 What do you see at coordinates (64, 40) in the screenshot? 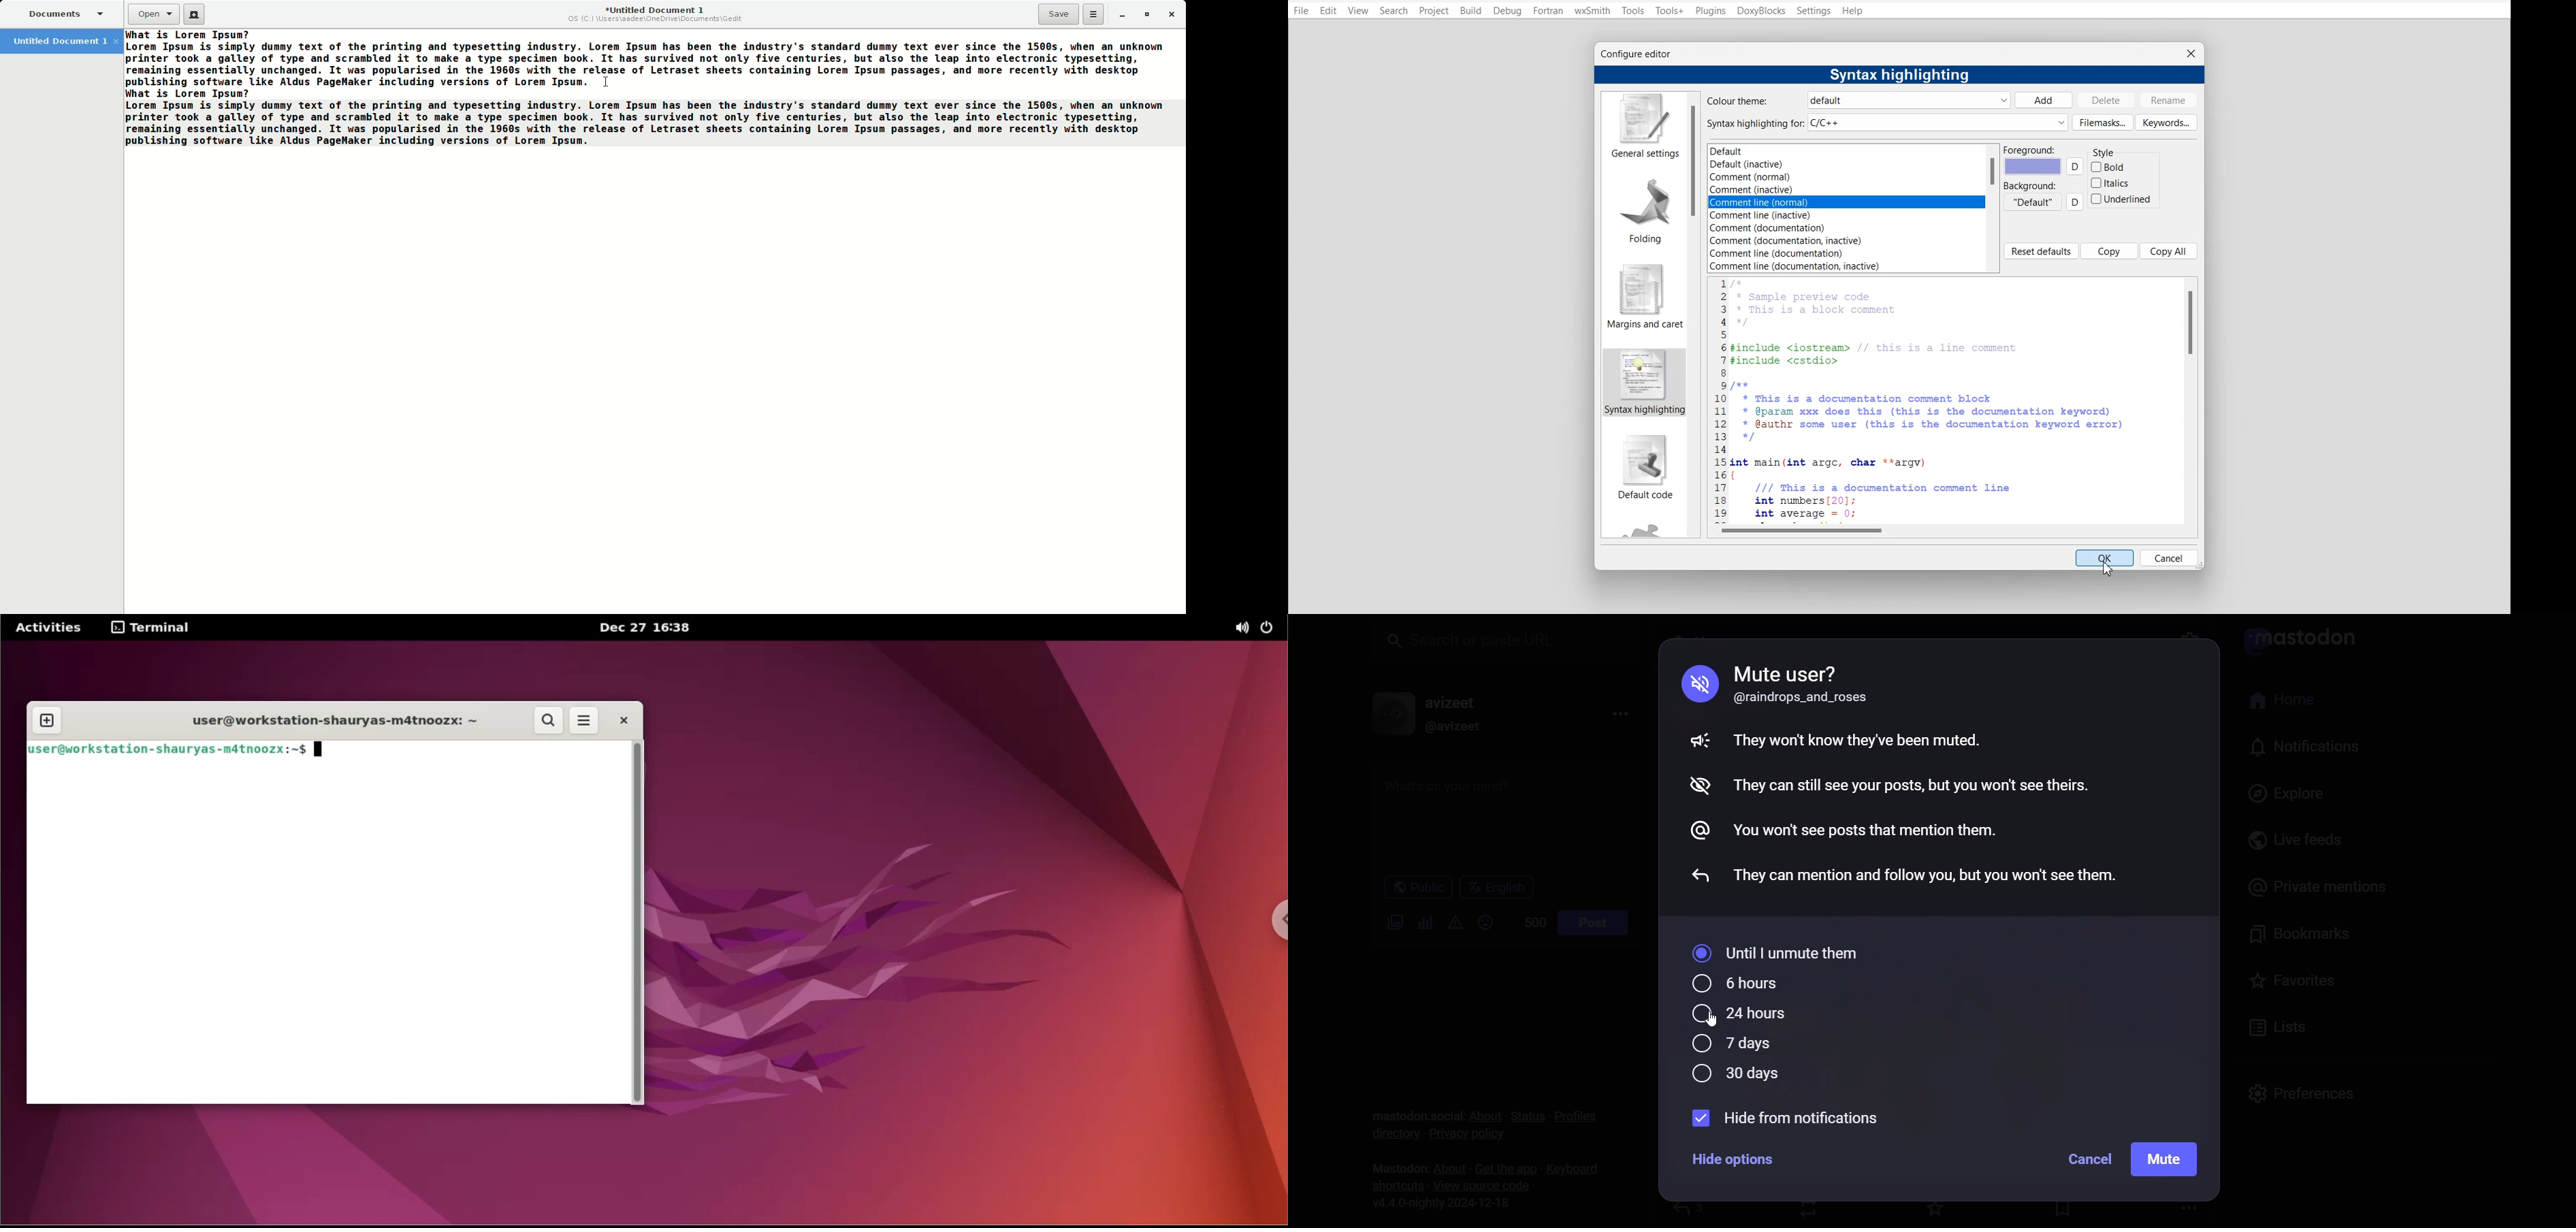
I see `Untitled Document` at bounding box center [64, 40].